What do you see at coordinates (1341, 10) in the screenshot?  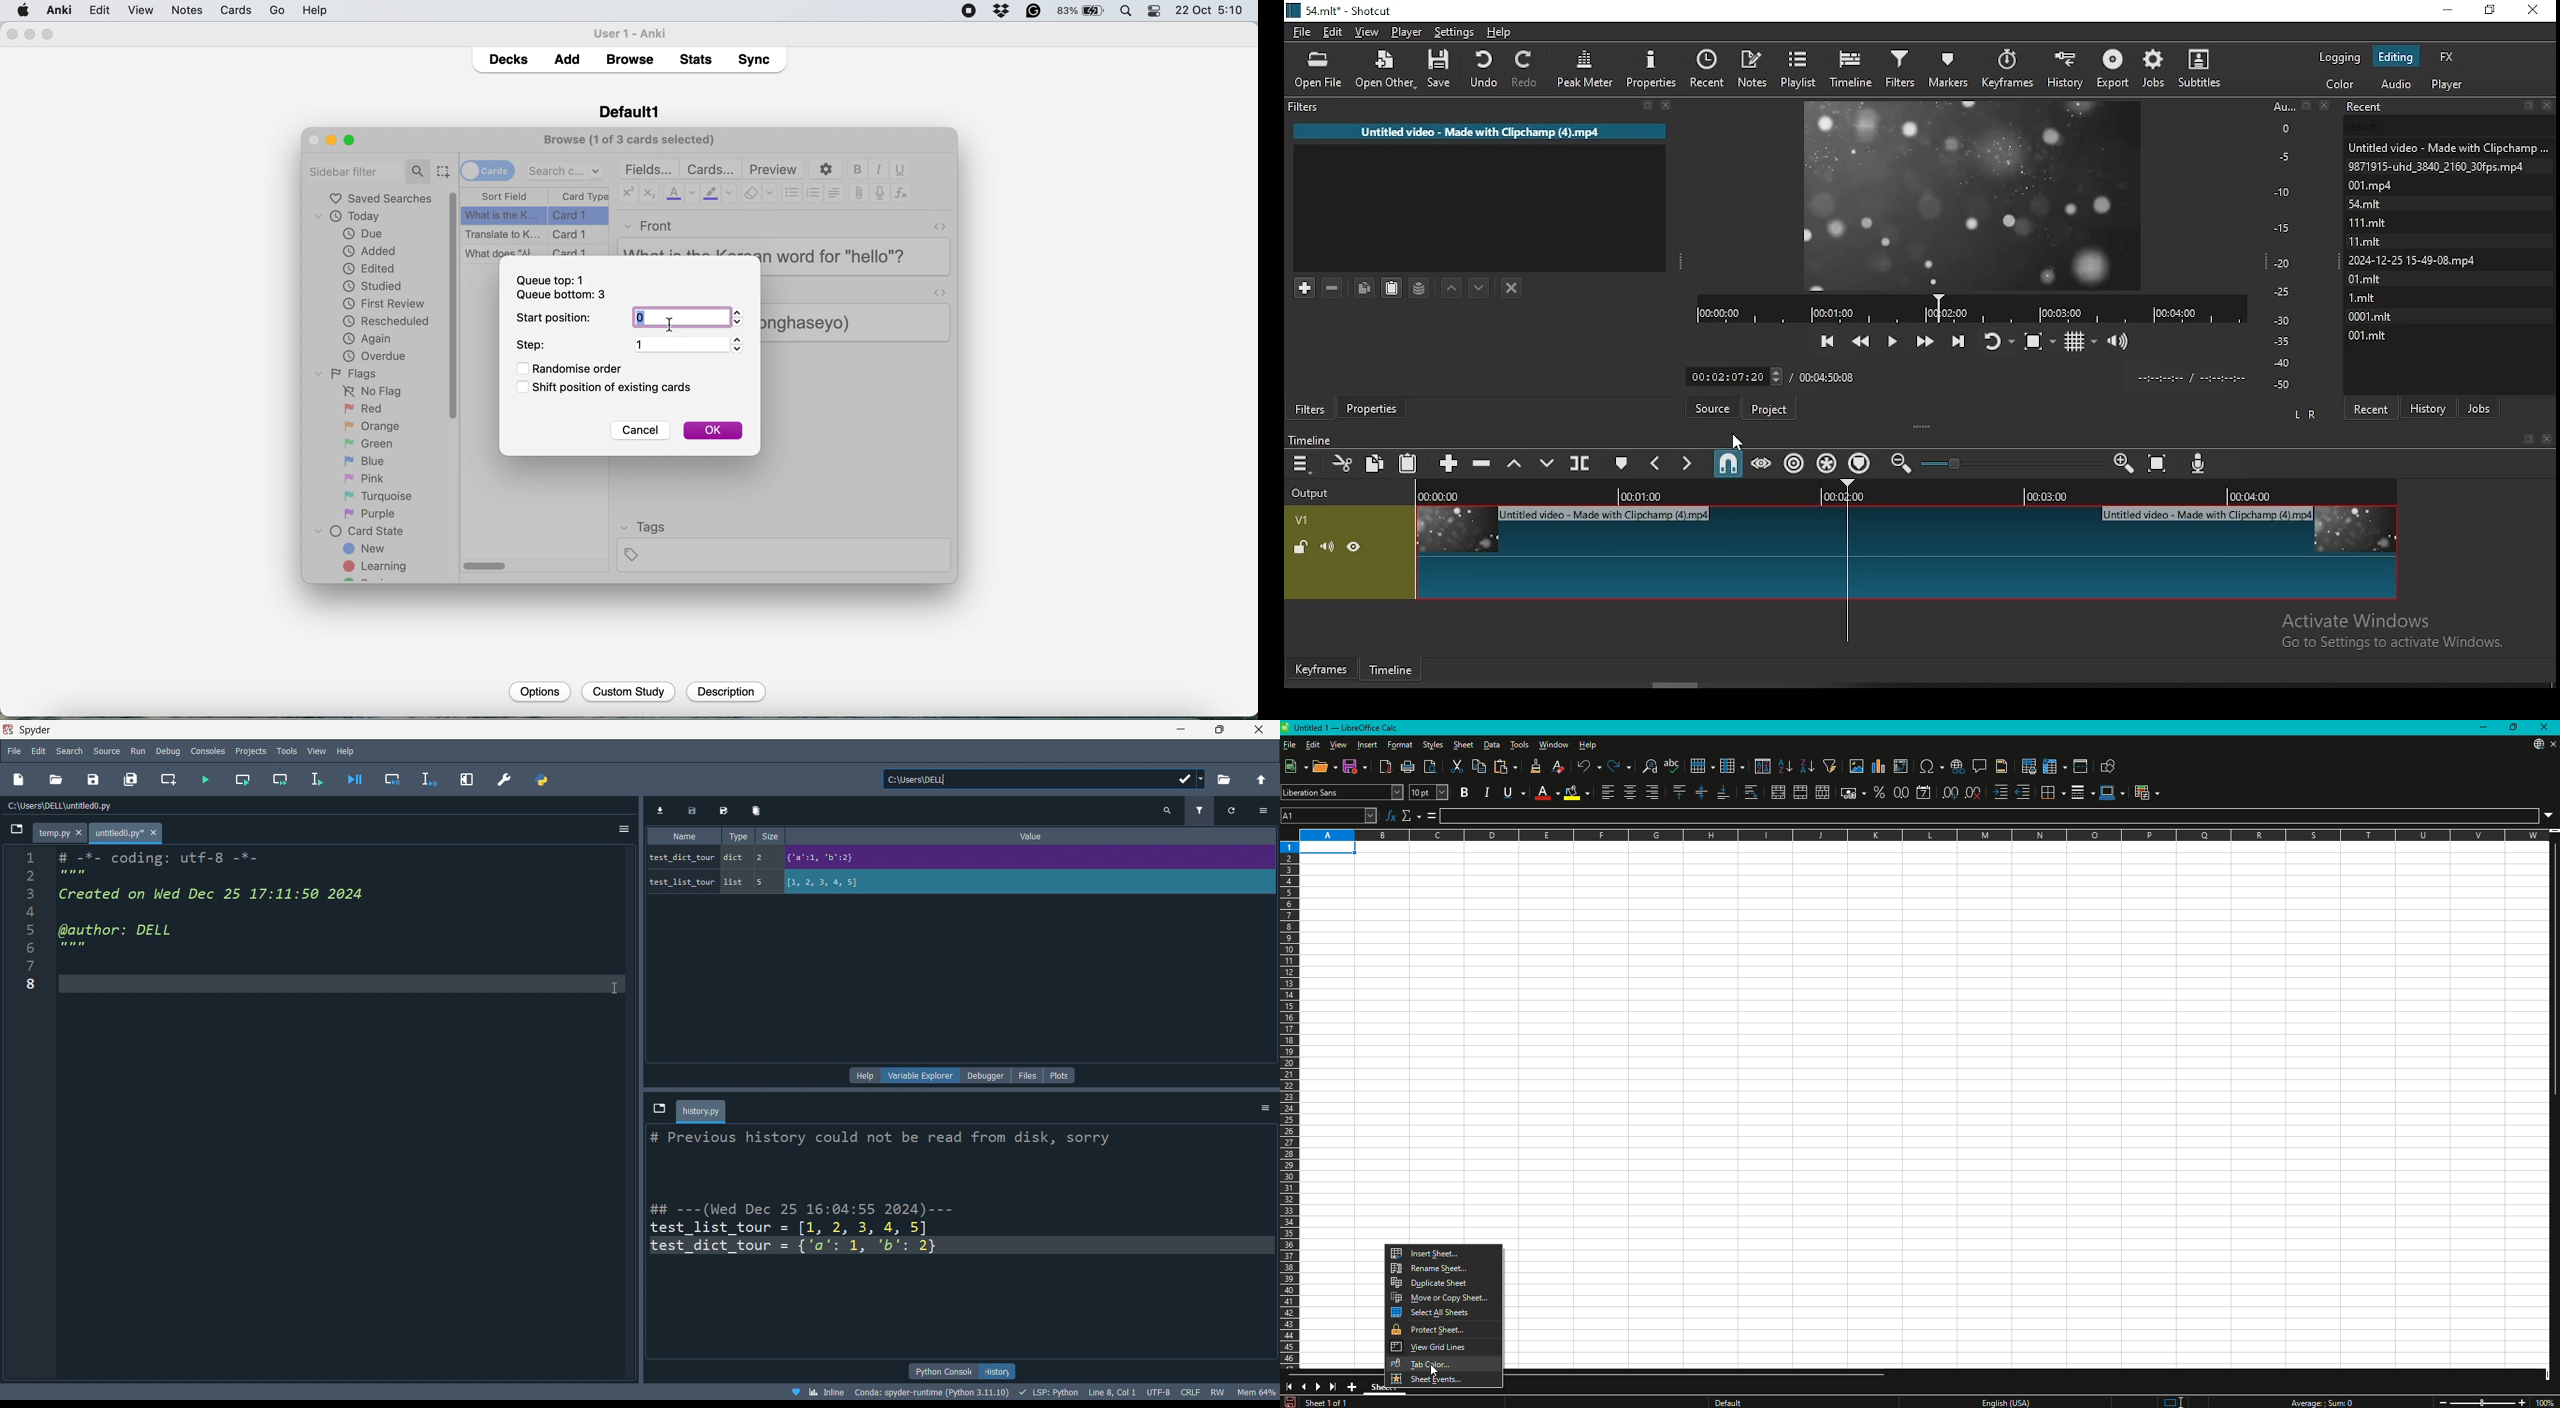 I see `icon and file name` at bounding box center [1341, 10].